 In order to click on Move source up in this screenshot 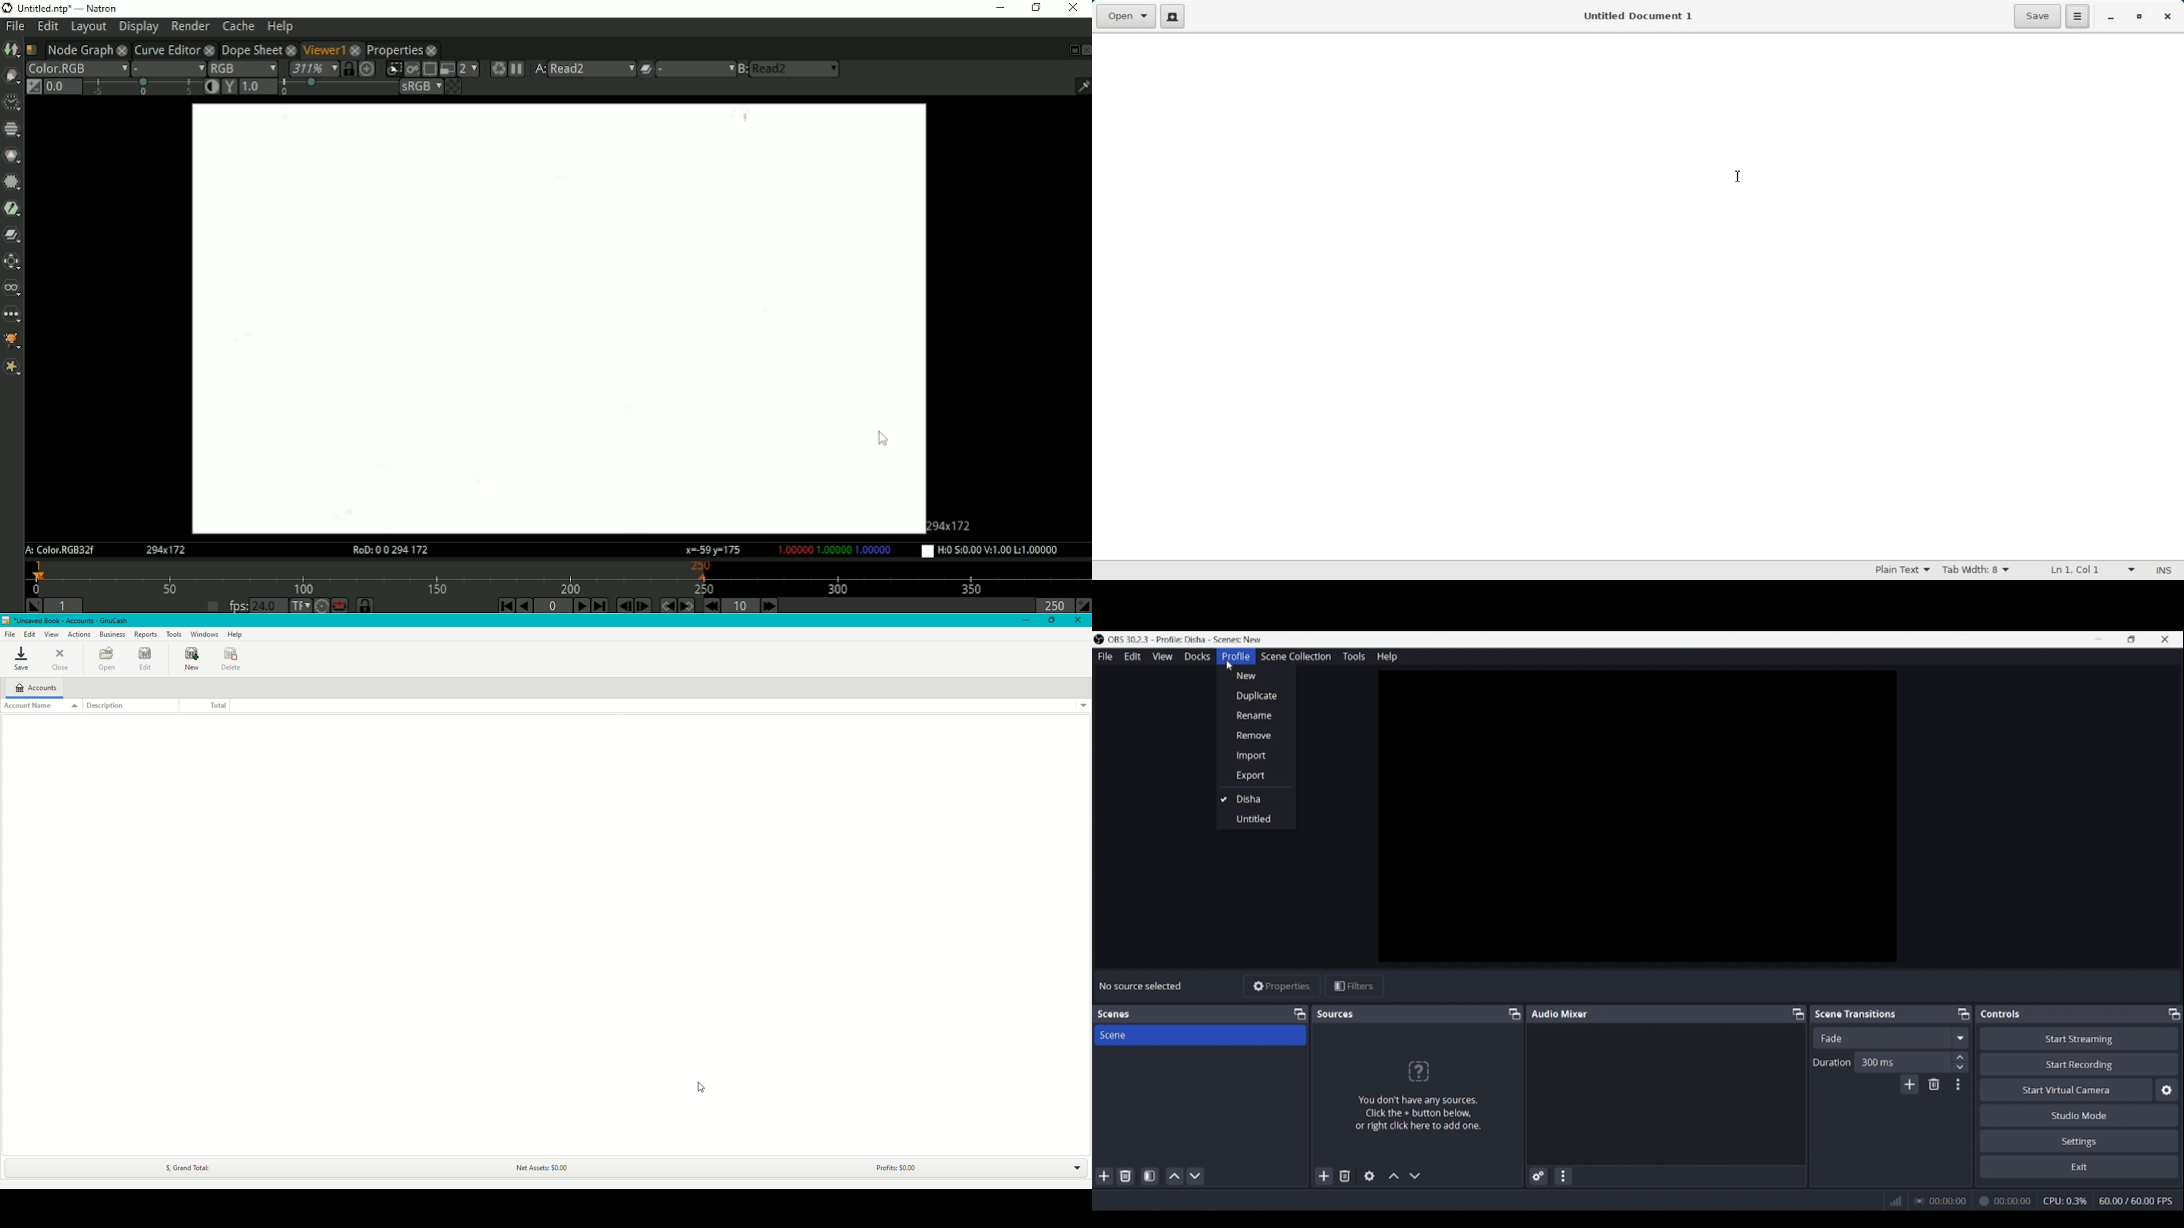, I will do `click(1394, 1176)`.